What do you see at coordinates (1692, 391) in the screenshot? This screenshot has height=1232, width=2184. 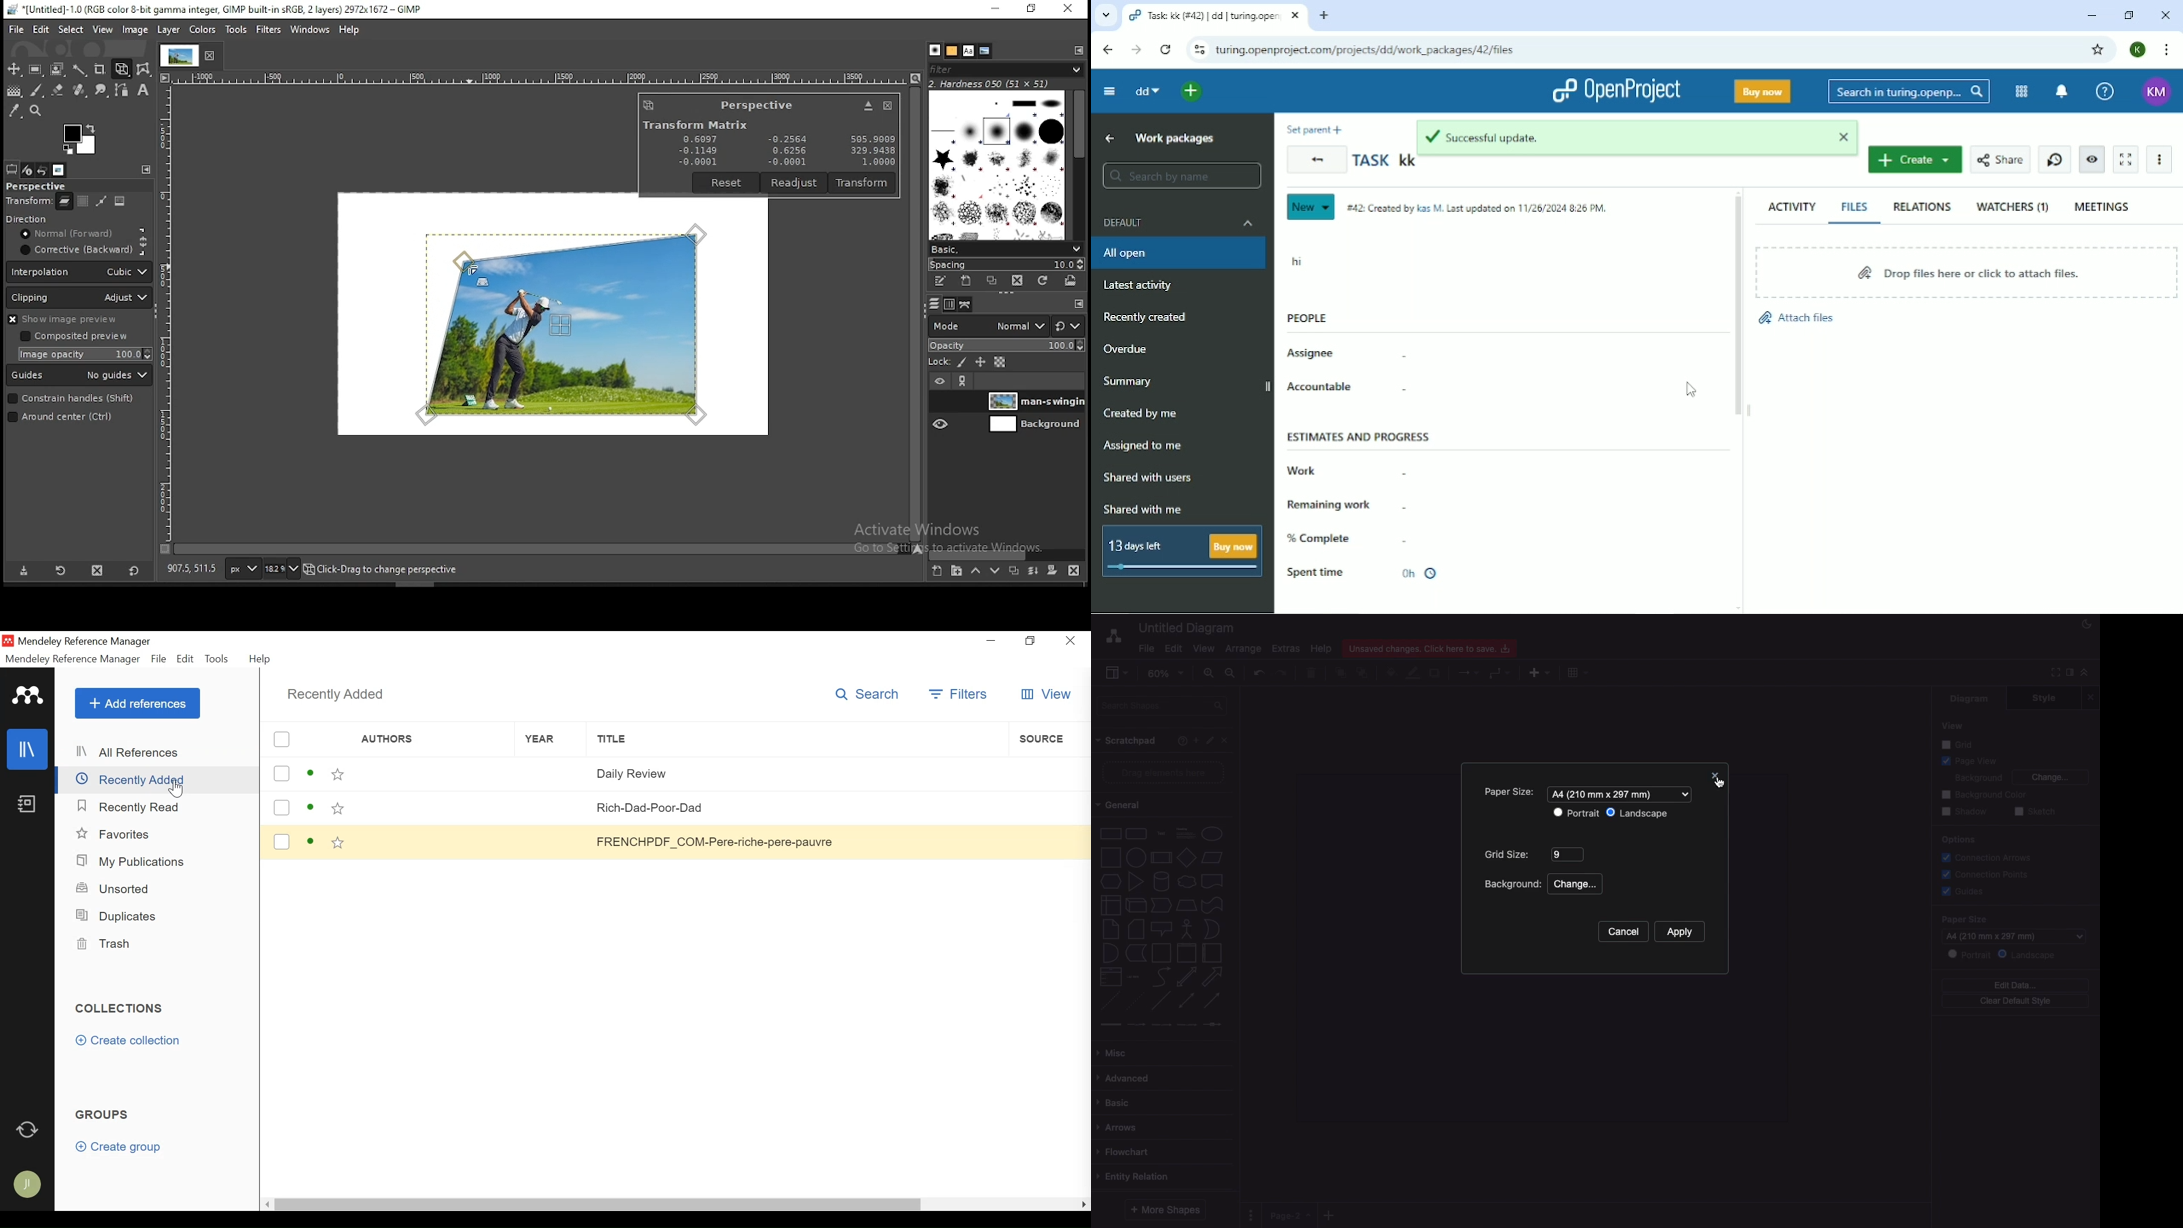 I see `Cursor` at bounding box center [1692, 391].